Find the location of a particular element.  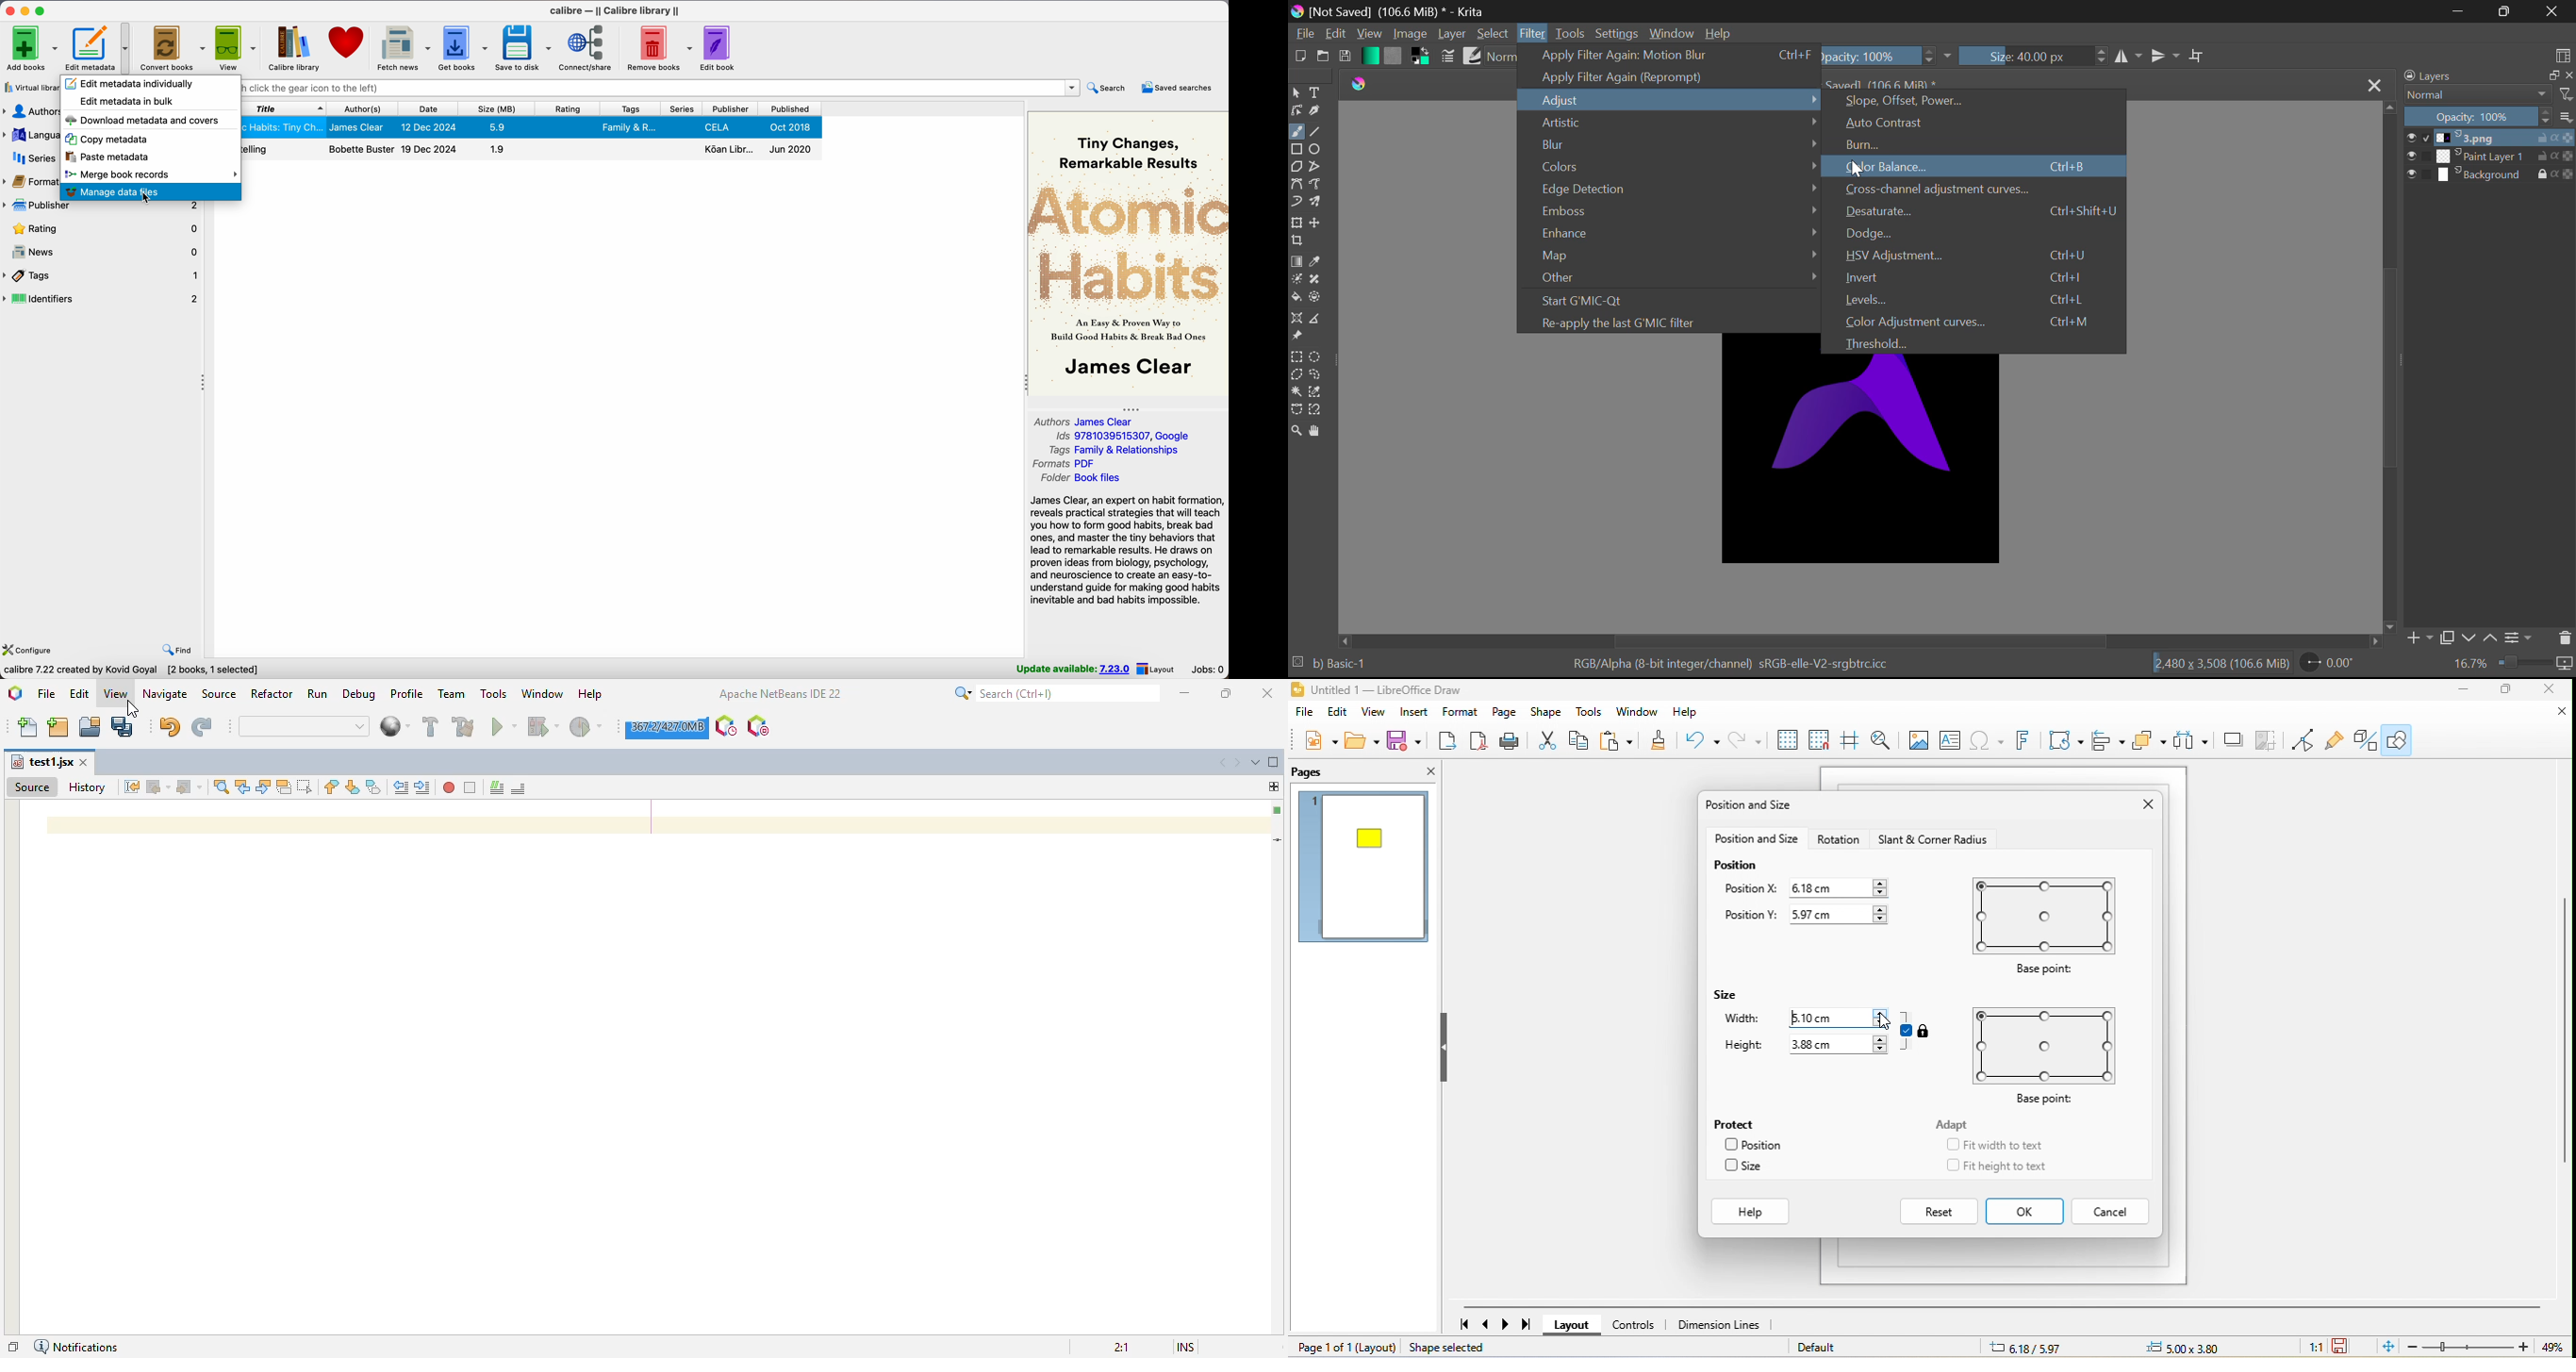

fit width to text is located at coordinates (1996, 1145).